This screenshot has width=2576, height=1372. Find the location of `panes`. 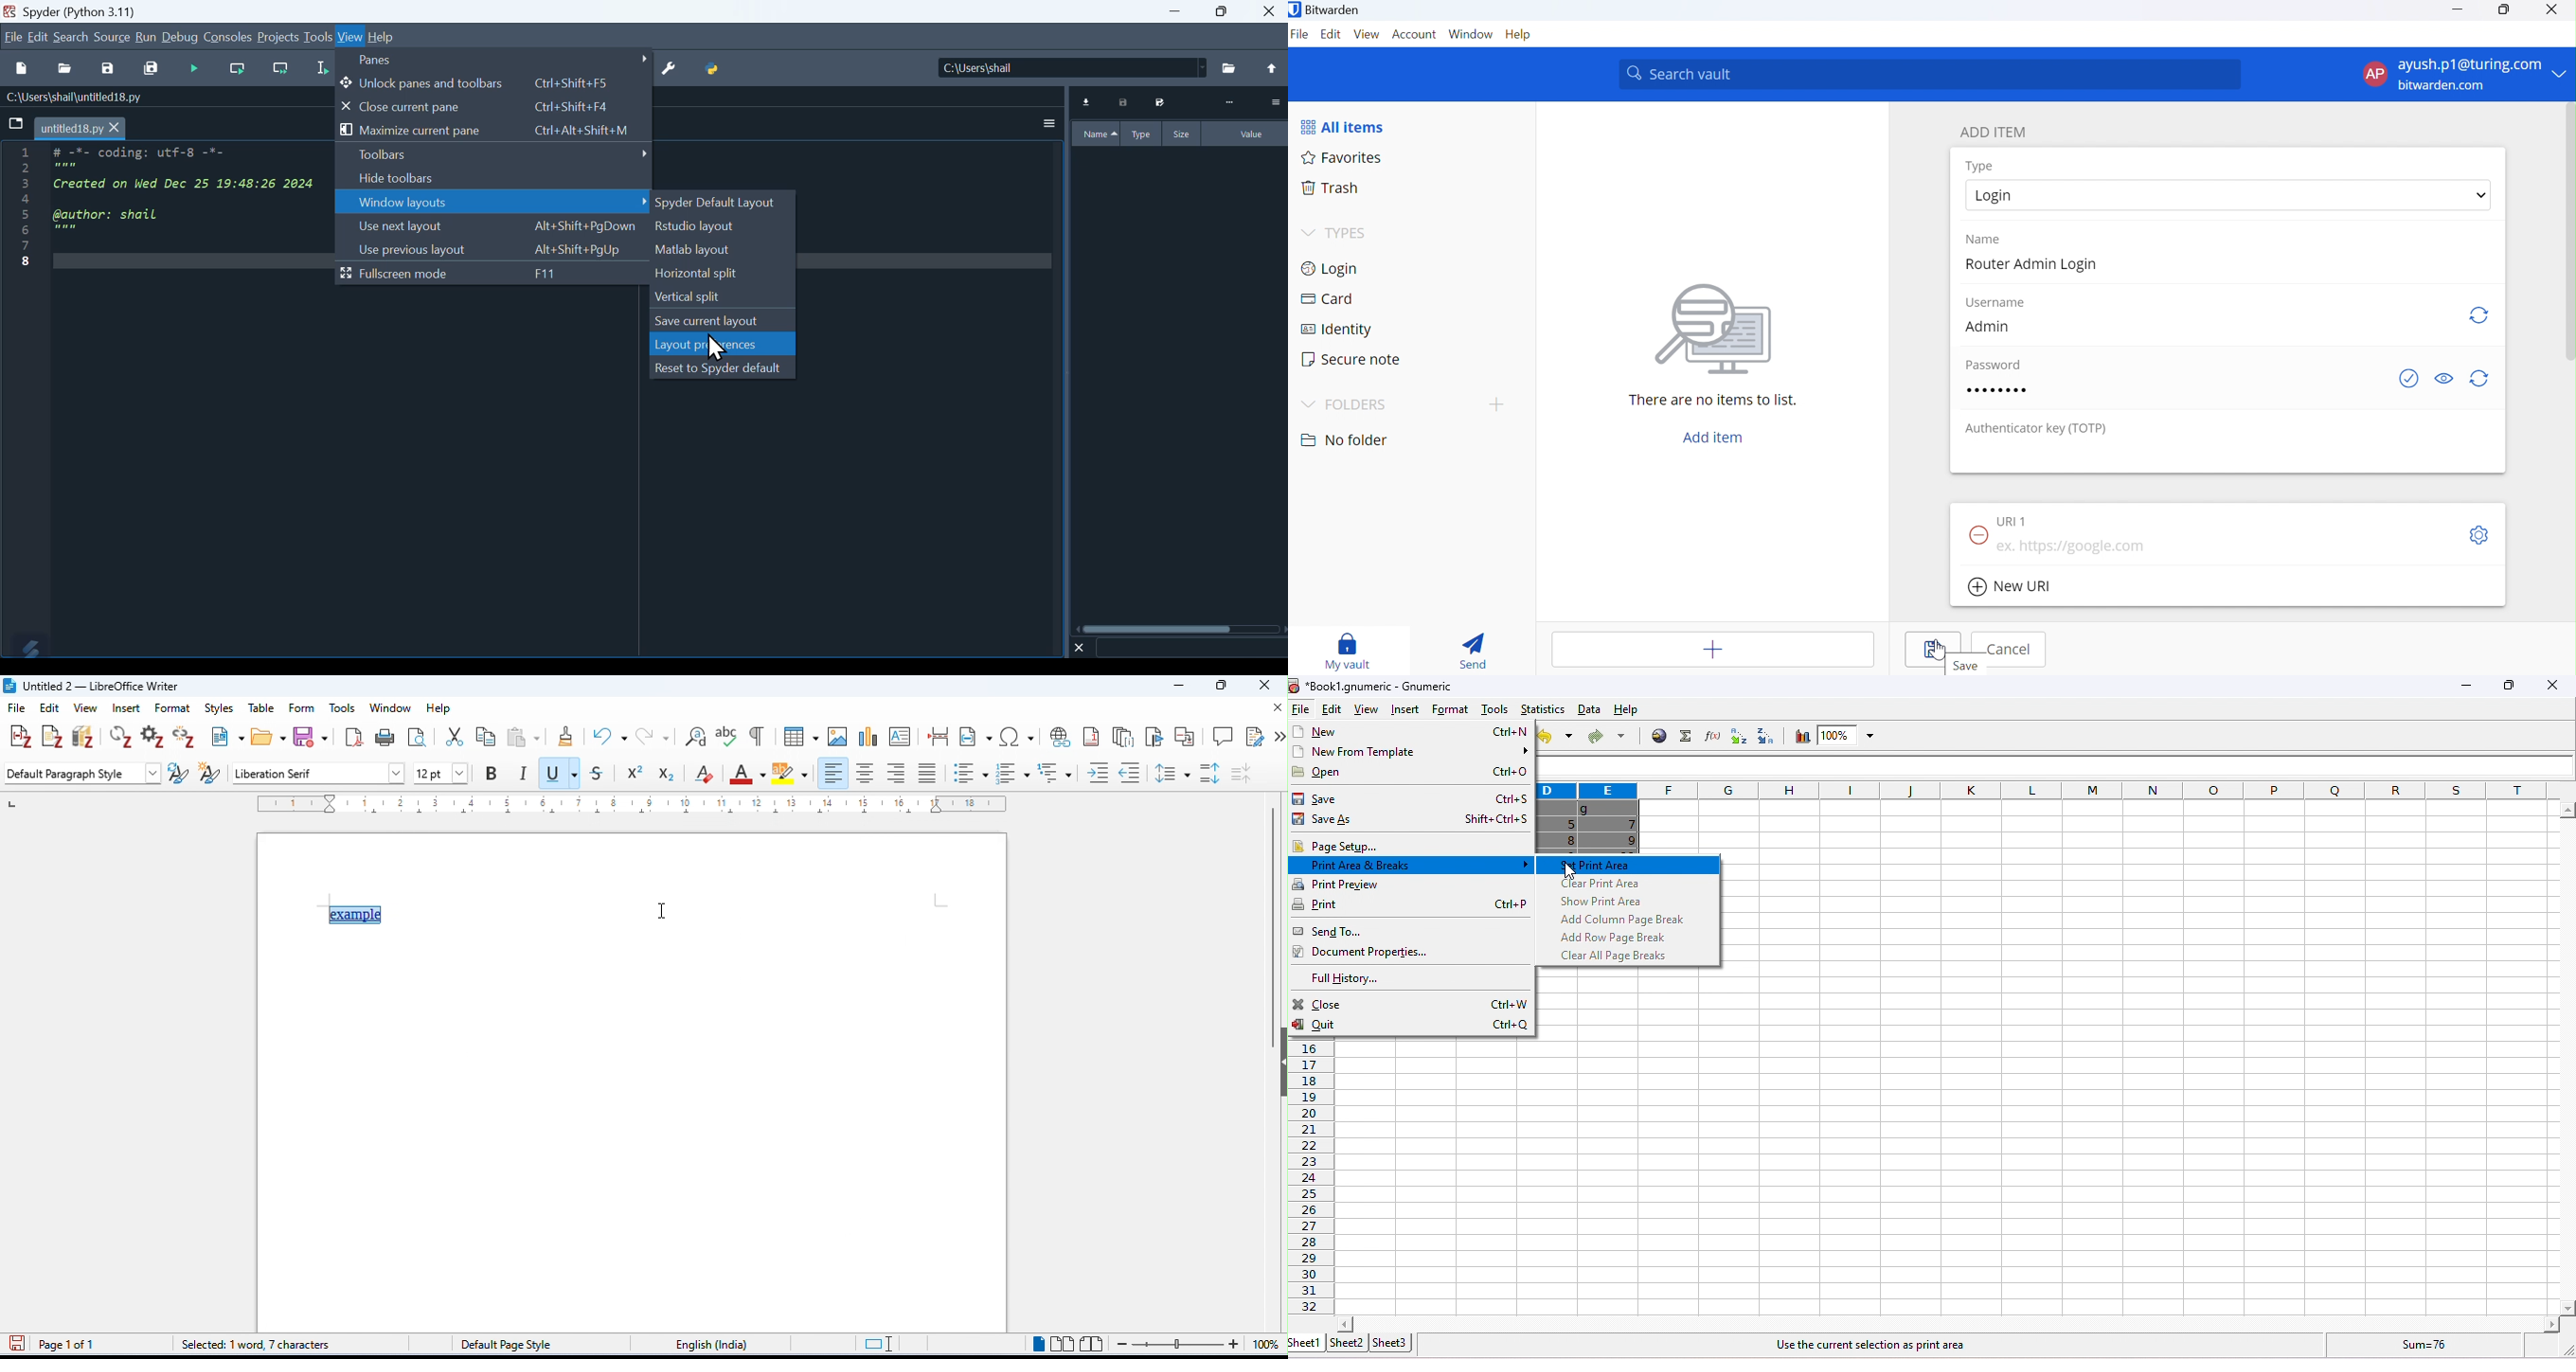

panes is located at coordinates (496, 60).